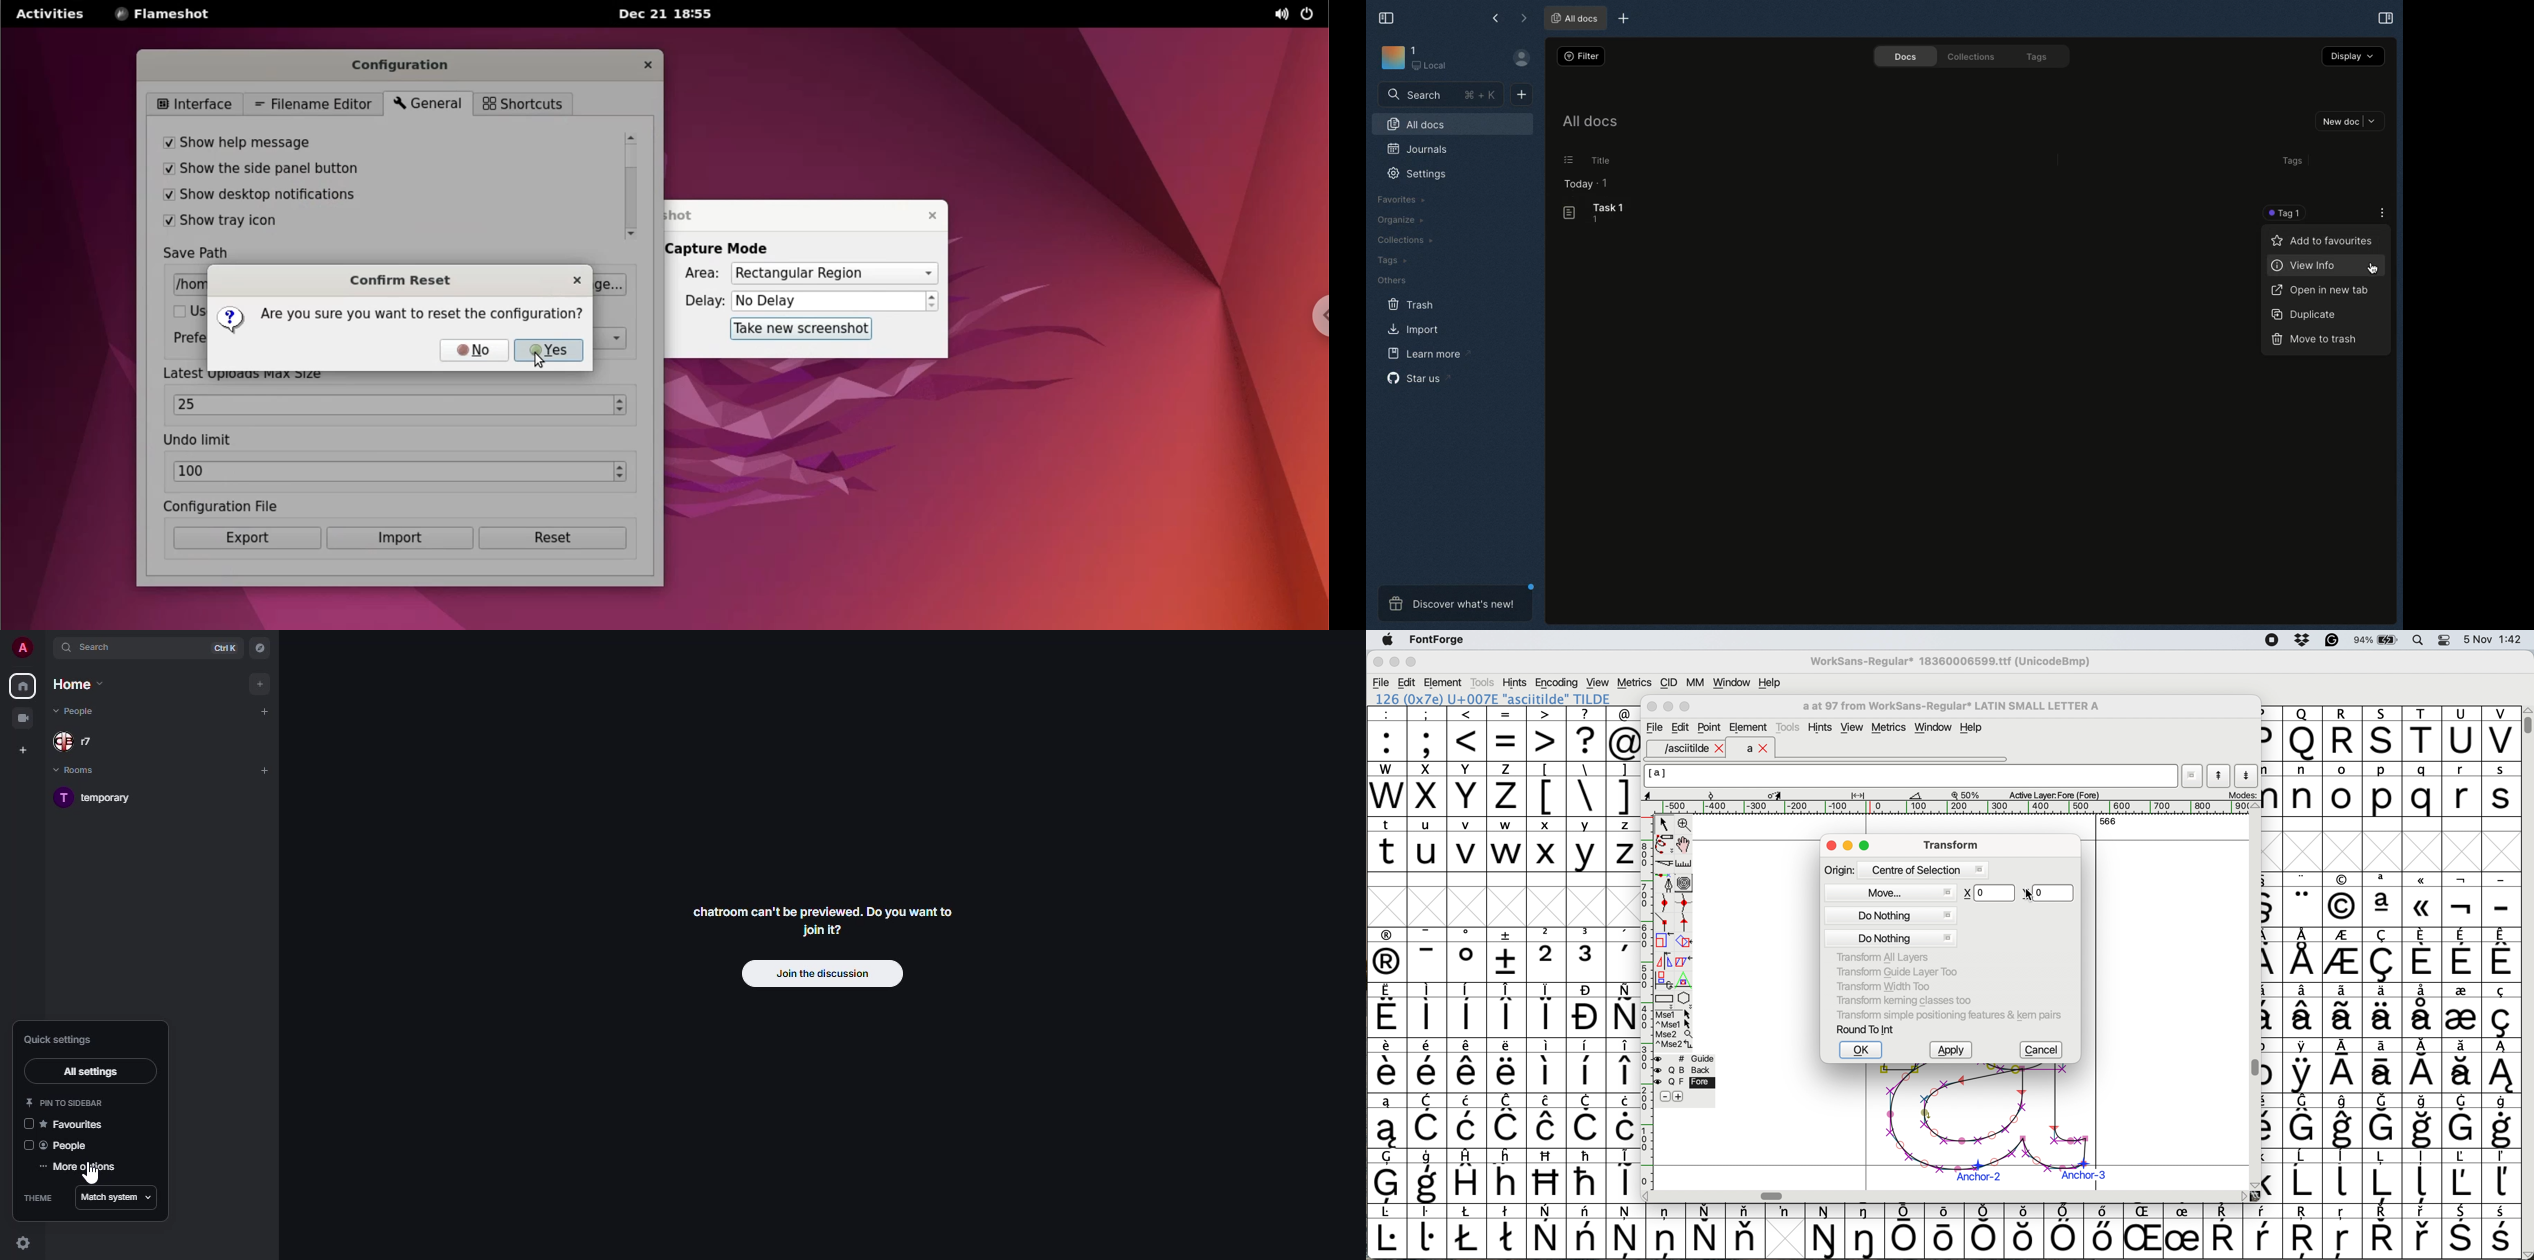 This screenshot has height=1260, width=2548. What do you see at coordinates (1775, 1196) in the screenshot?
I see `Horizontal scroll bar` at bounding box center [1775, 1196].